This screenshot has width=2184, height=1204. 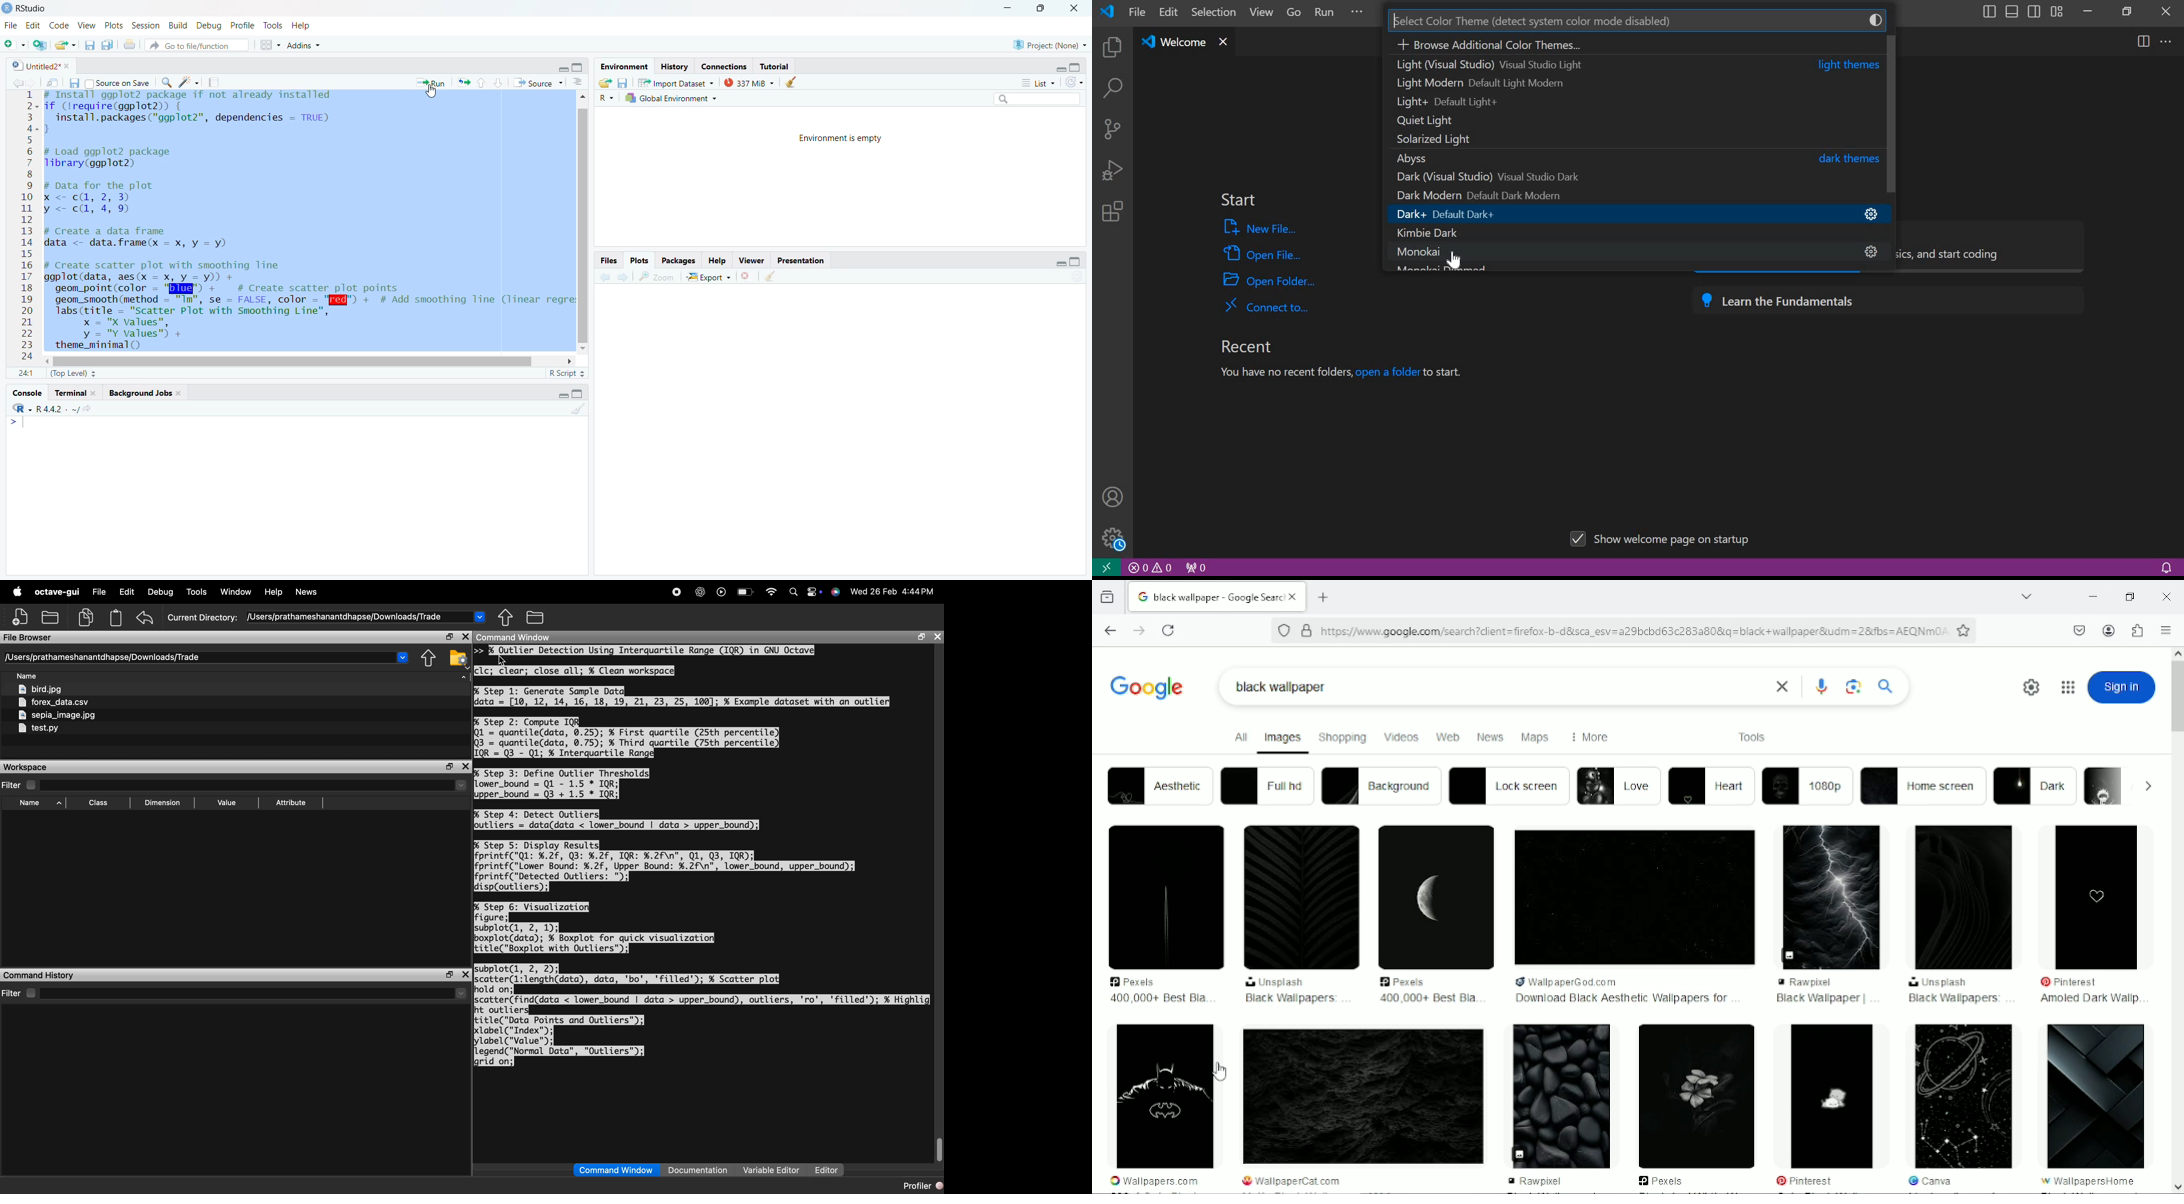 I want to click on Connections, so click(x=725, y=67).